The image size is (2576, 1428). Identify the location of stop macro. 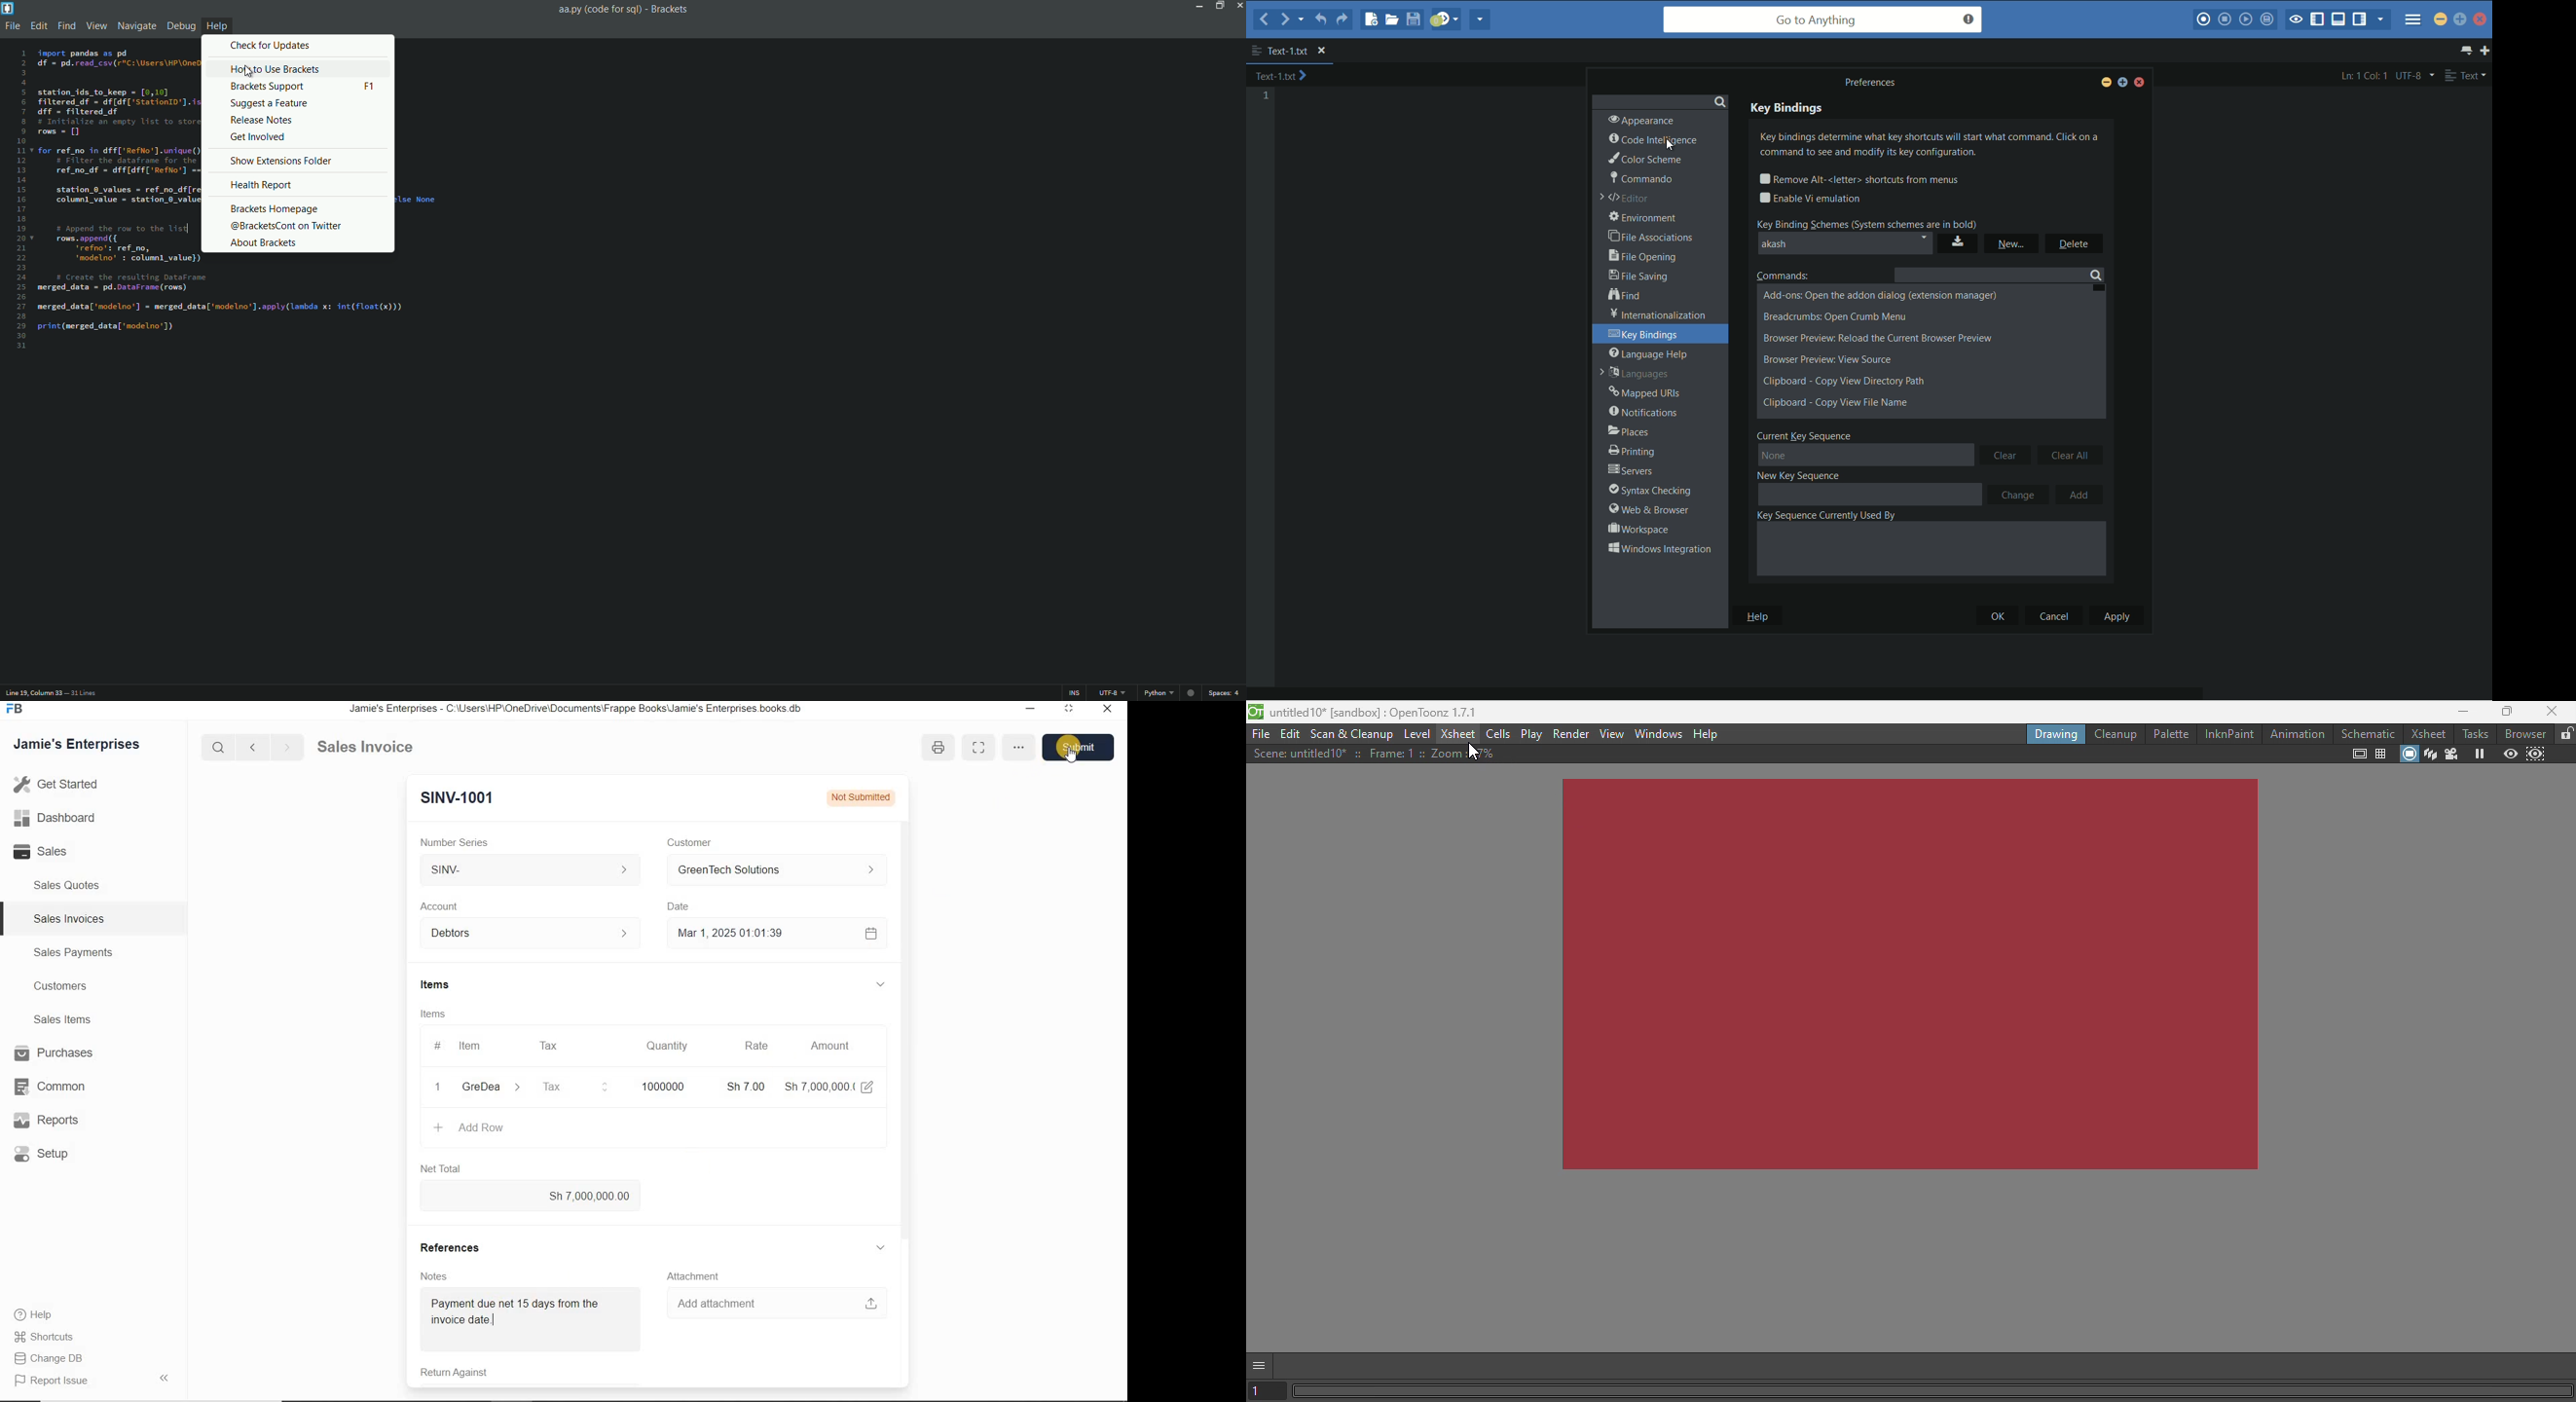
(2226, 20).